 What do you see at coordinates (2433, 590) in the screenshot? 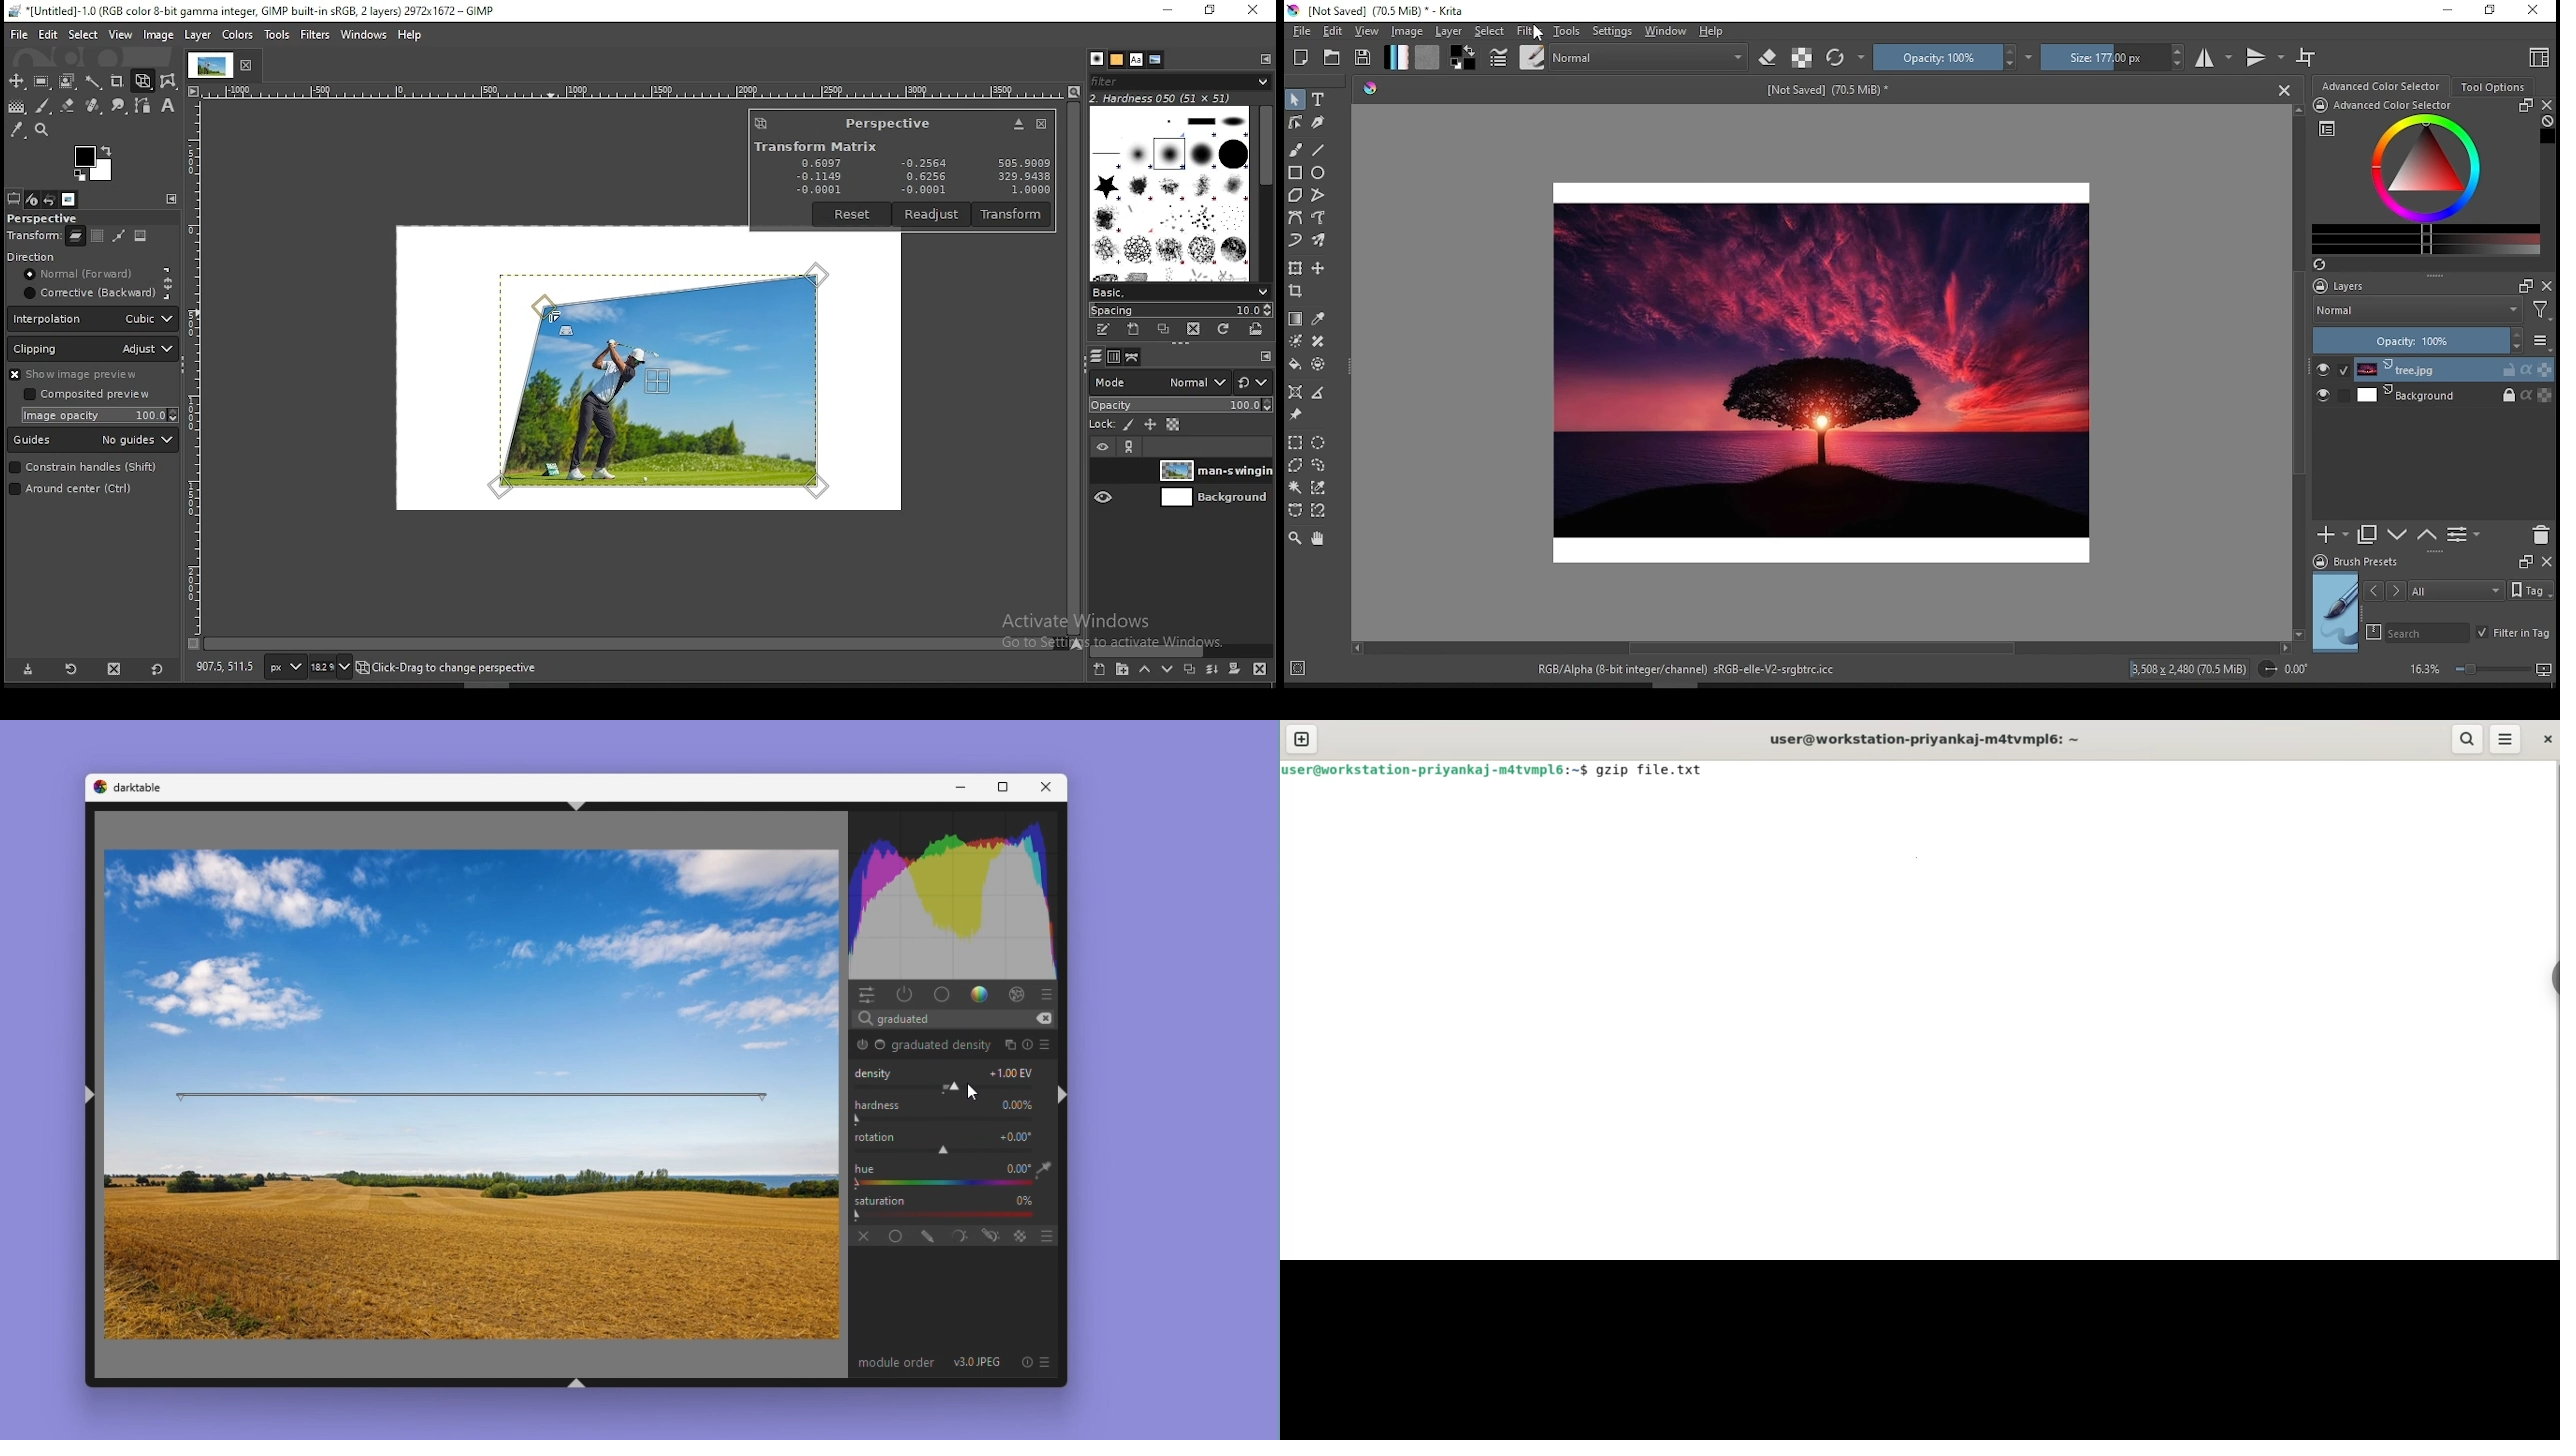
I see `tags` at bounding box center [2433, 590].